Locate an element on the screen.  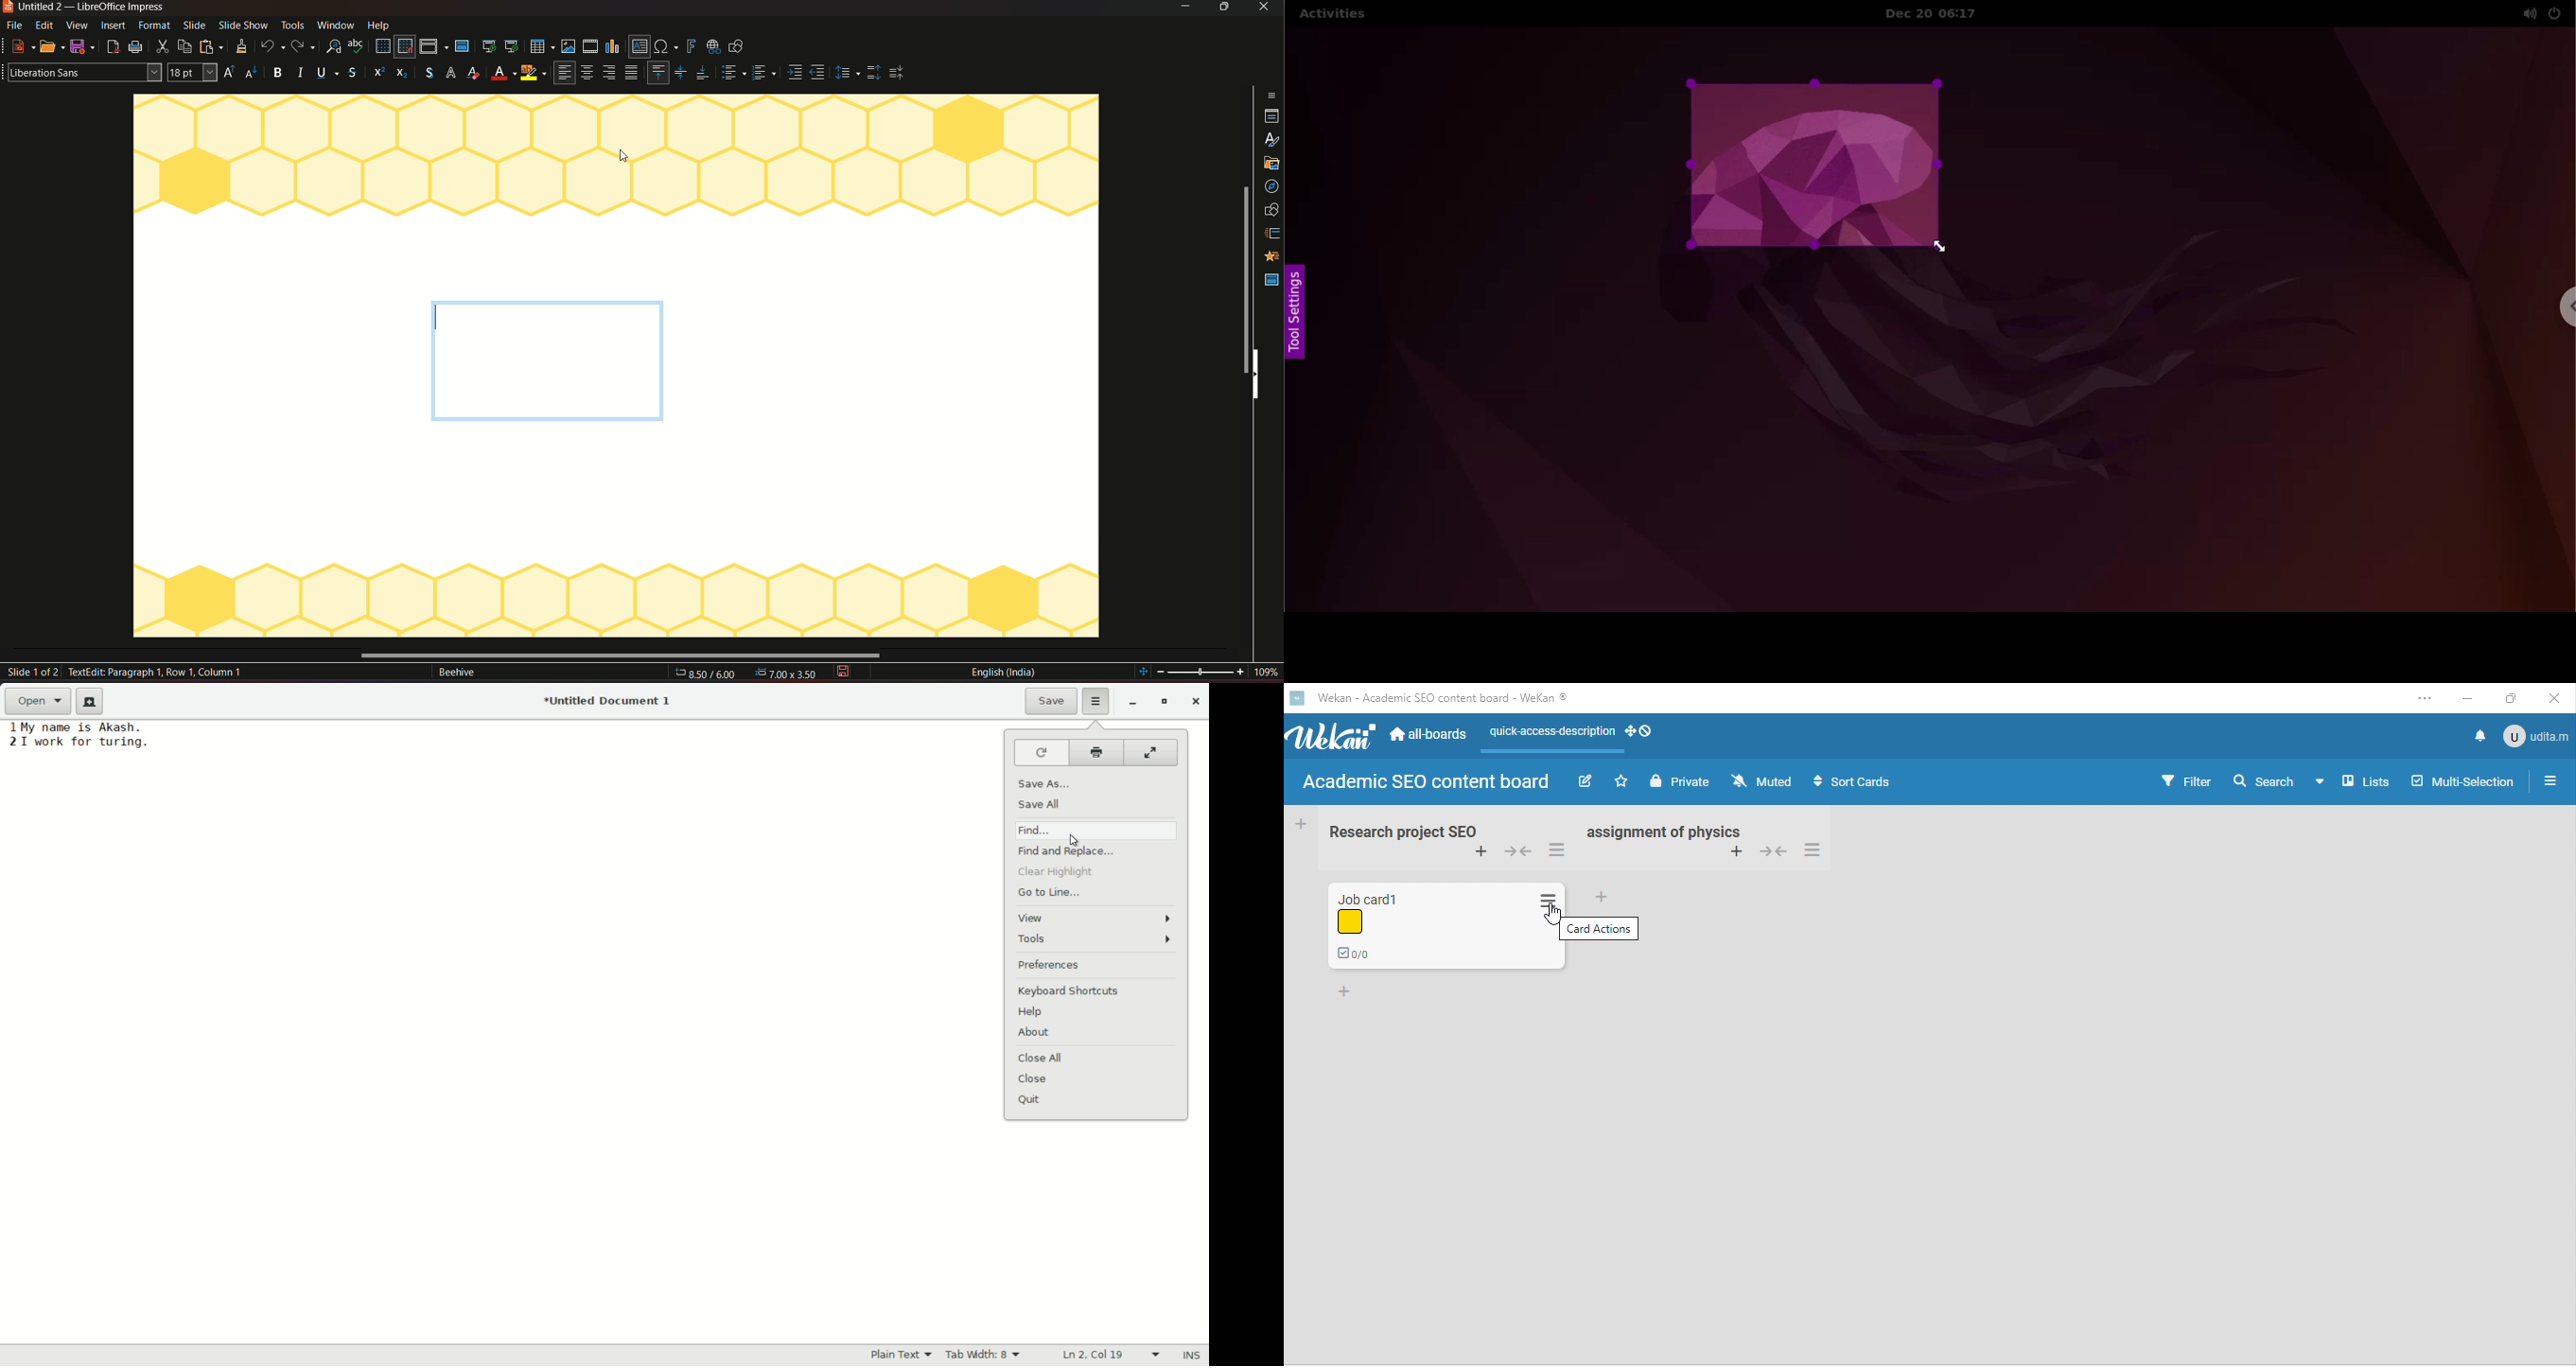
new is located at coordinates (20, 47).